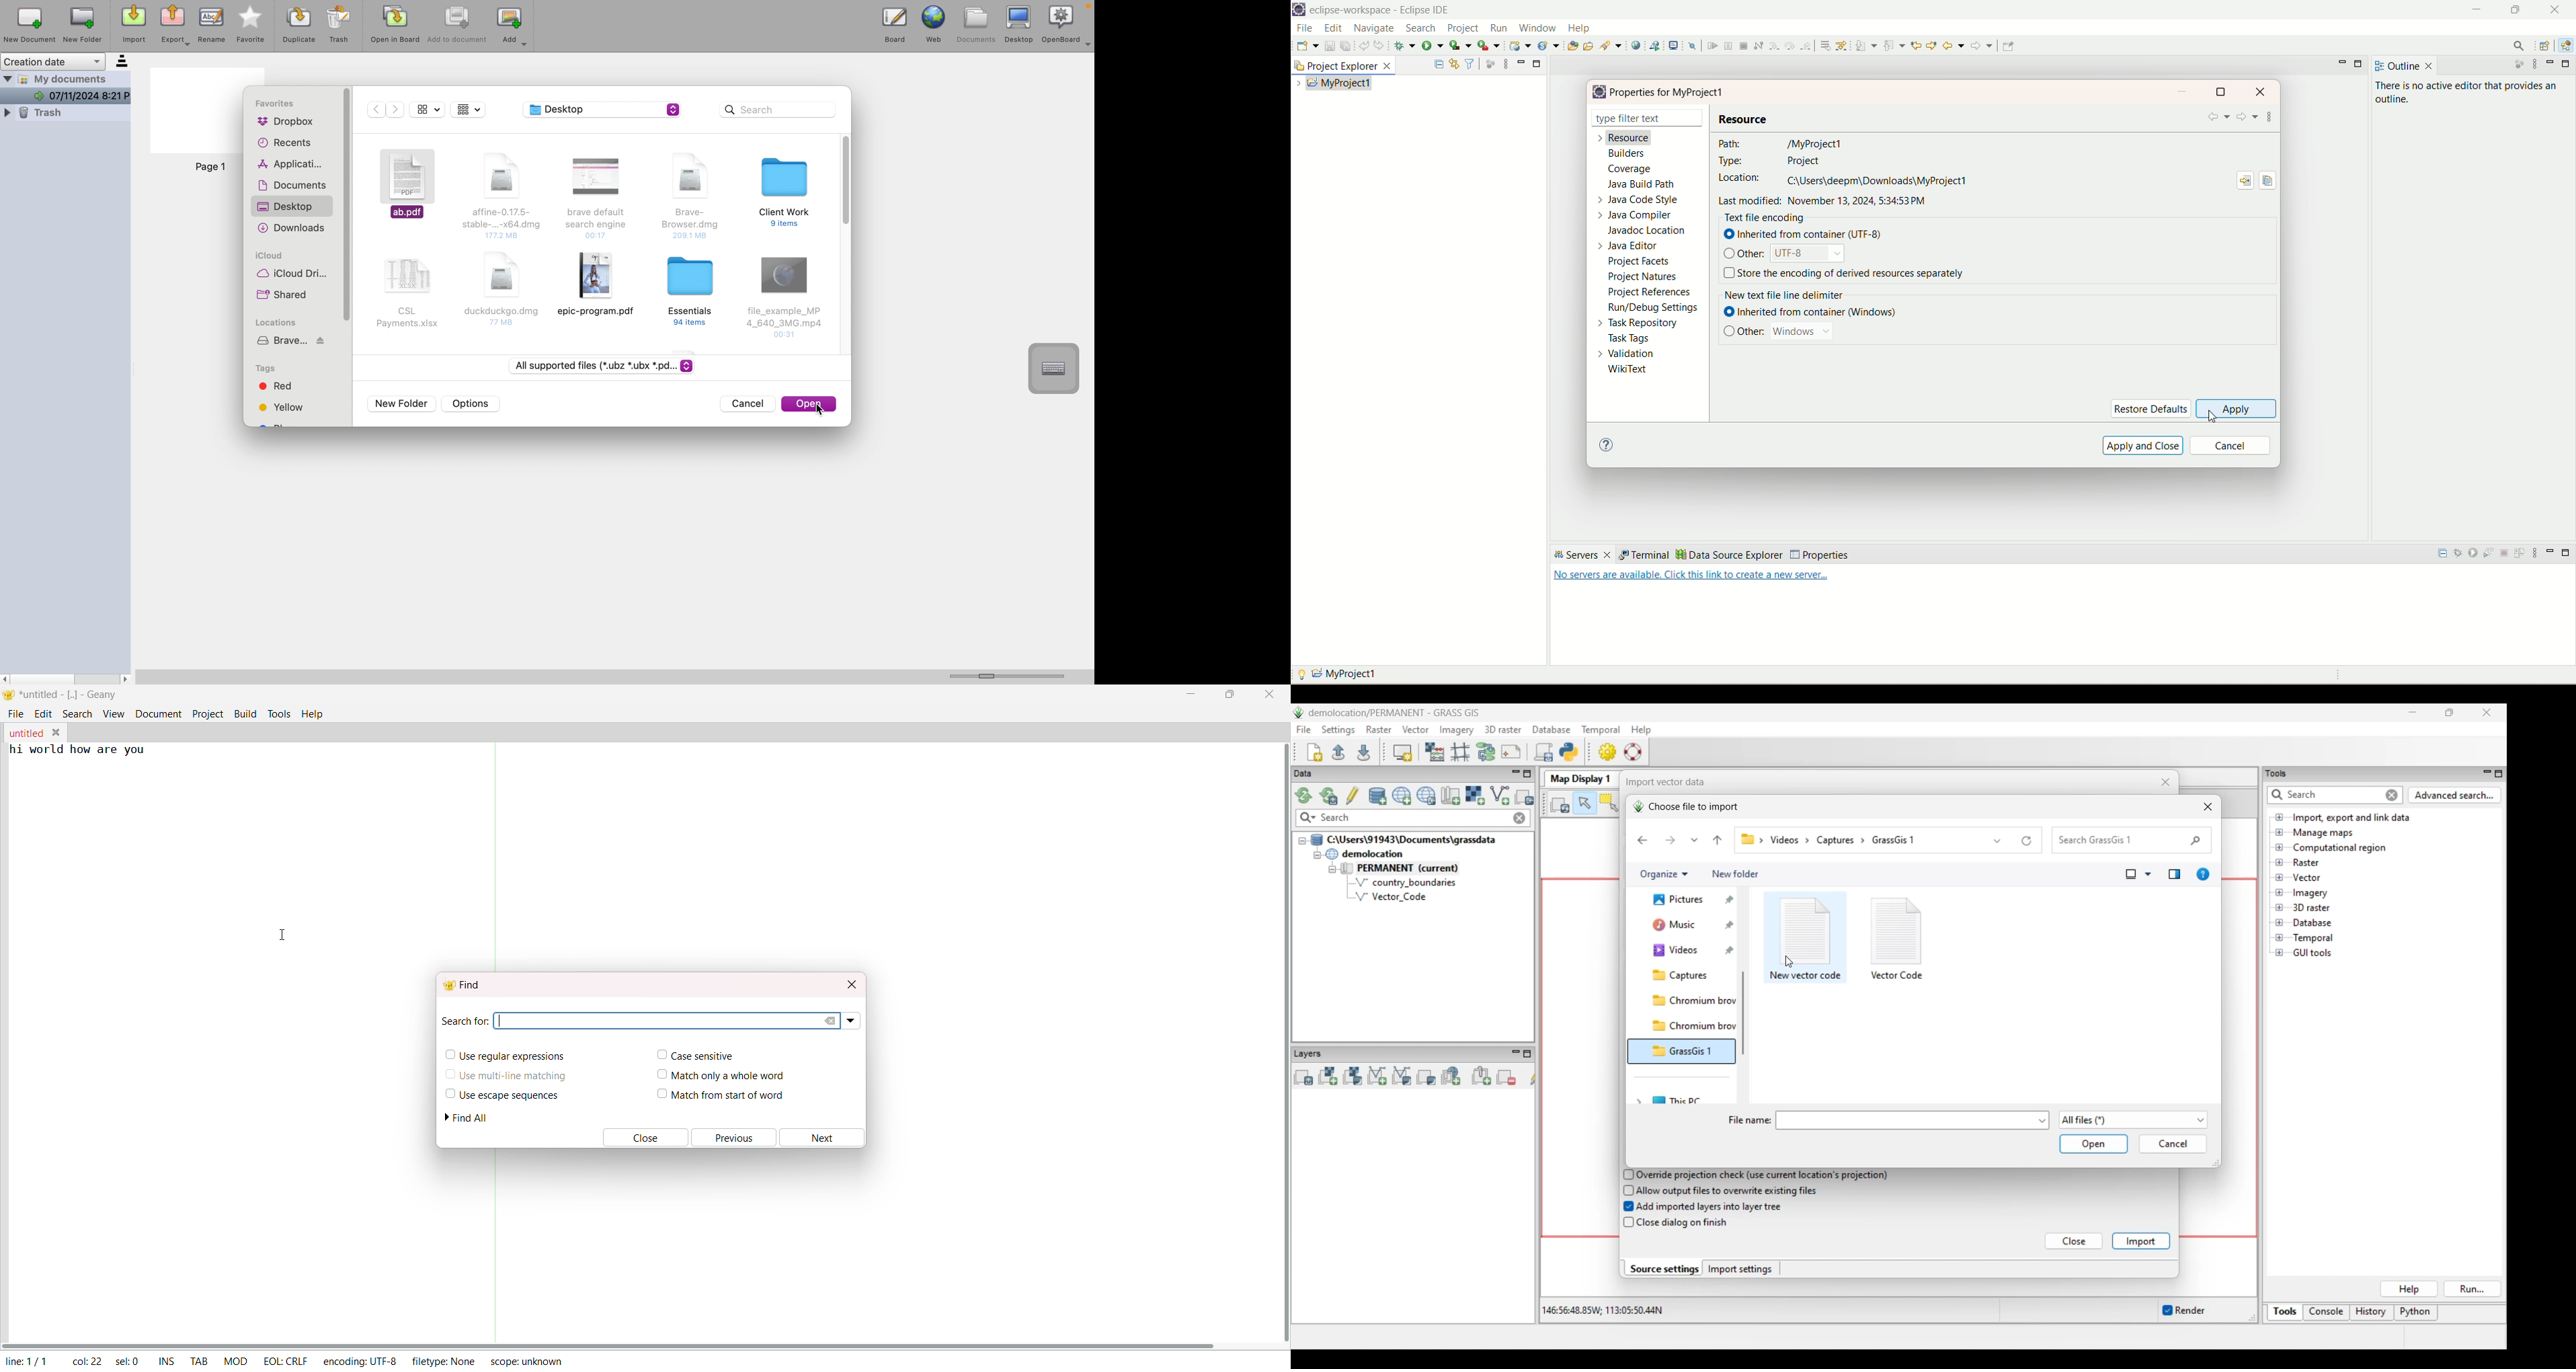 The height and width of the screenshot is (1372, 2576). I want to click on next, so click(824, 1139).